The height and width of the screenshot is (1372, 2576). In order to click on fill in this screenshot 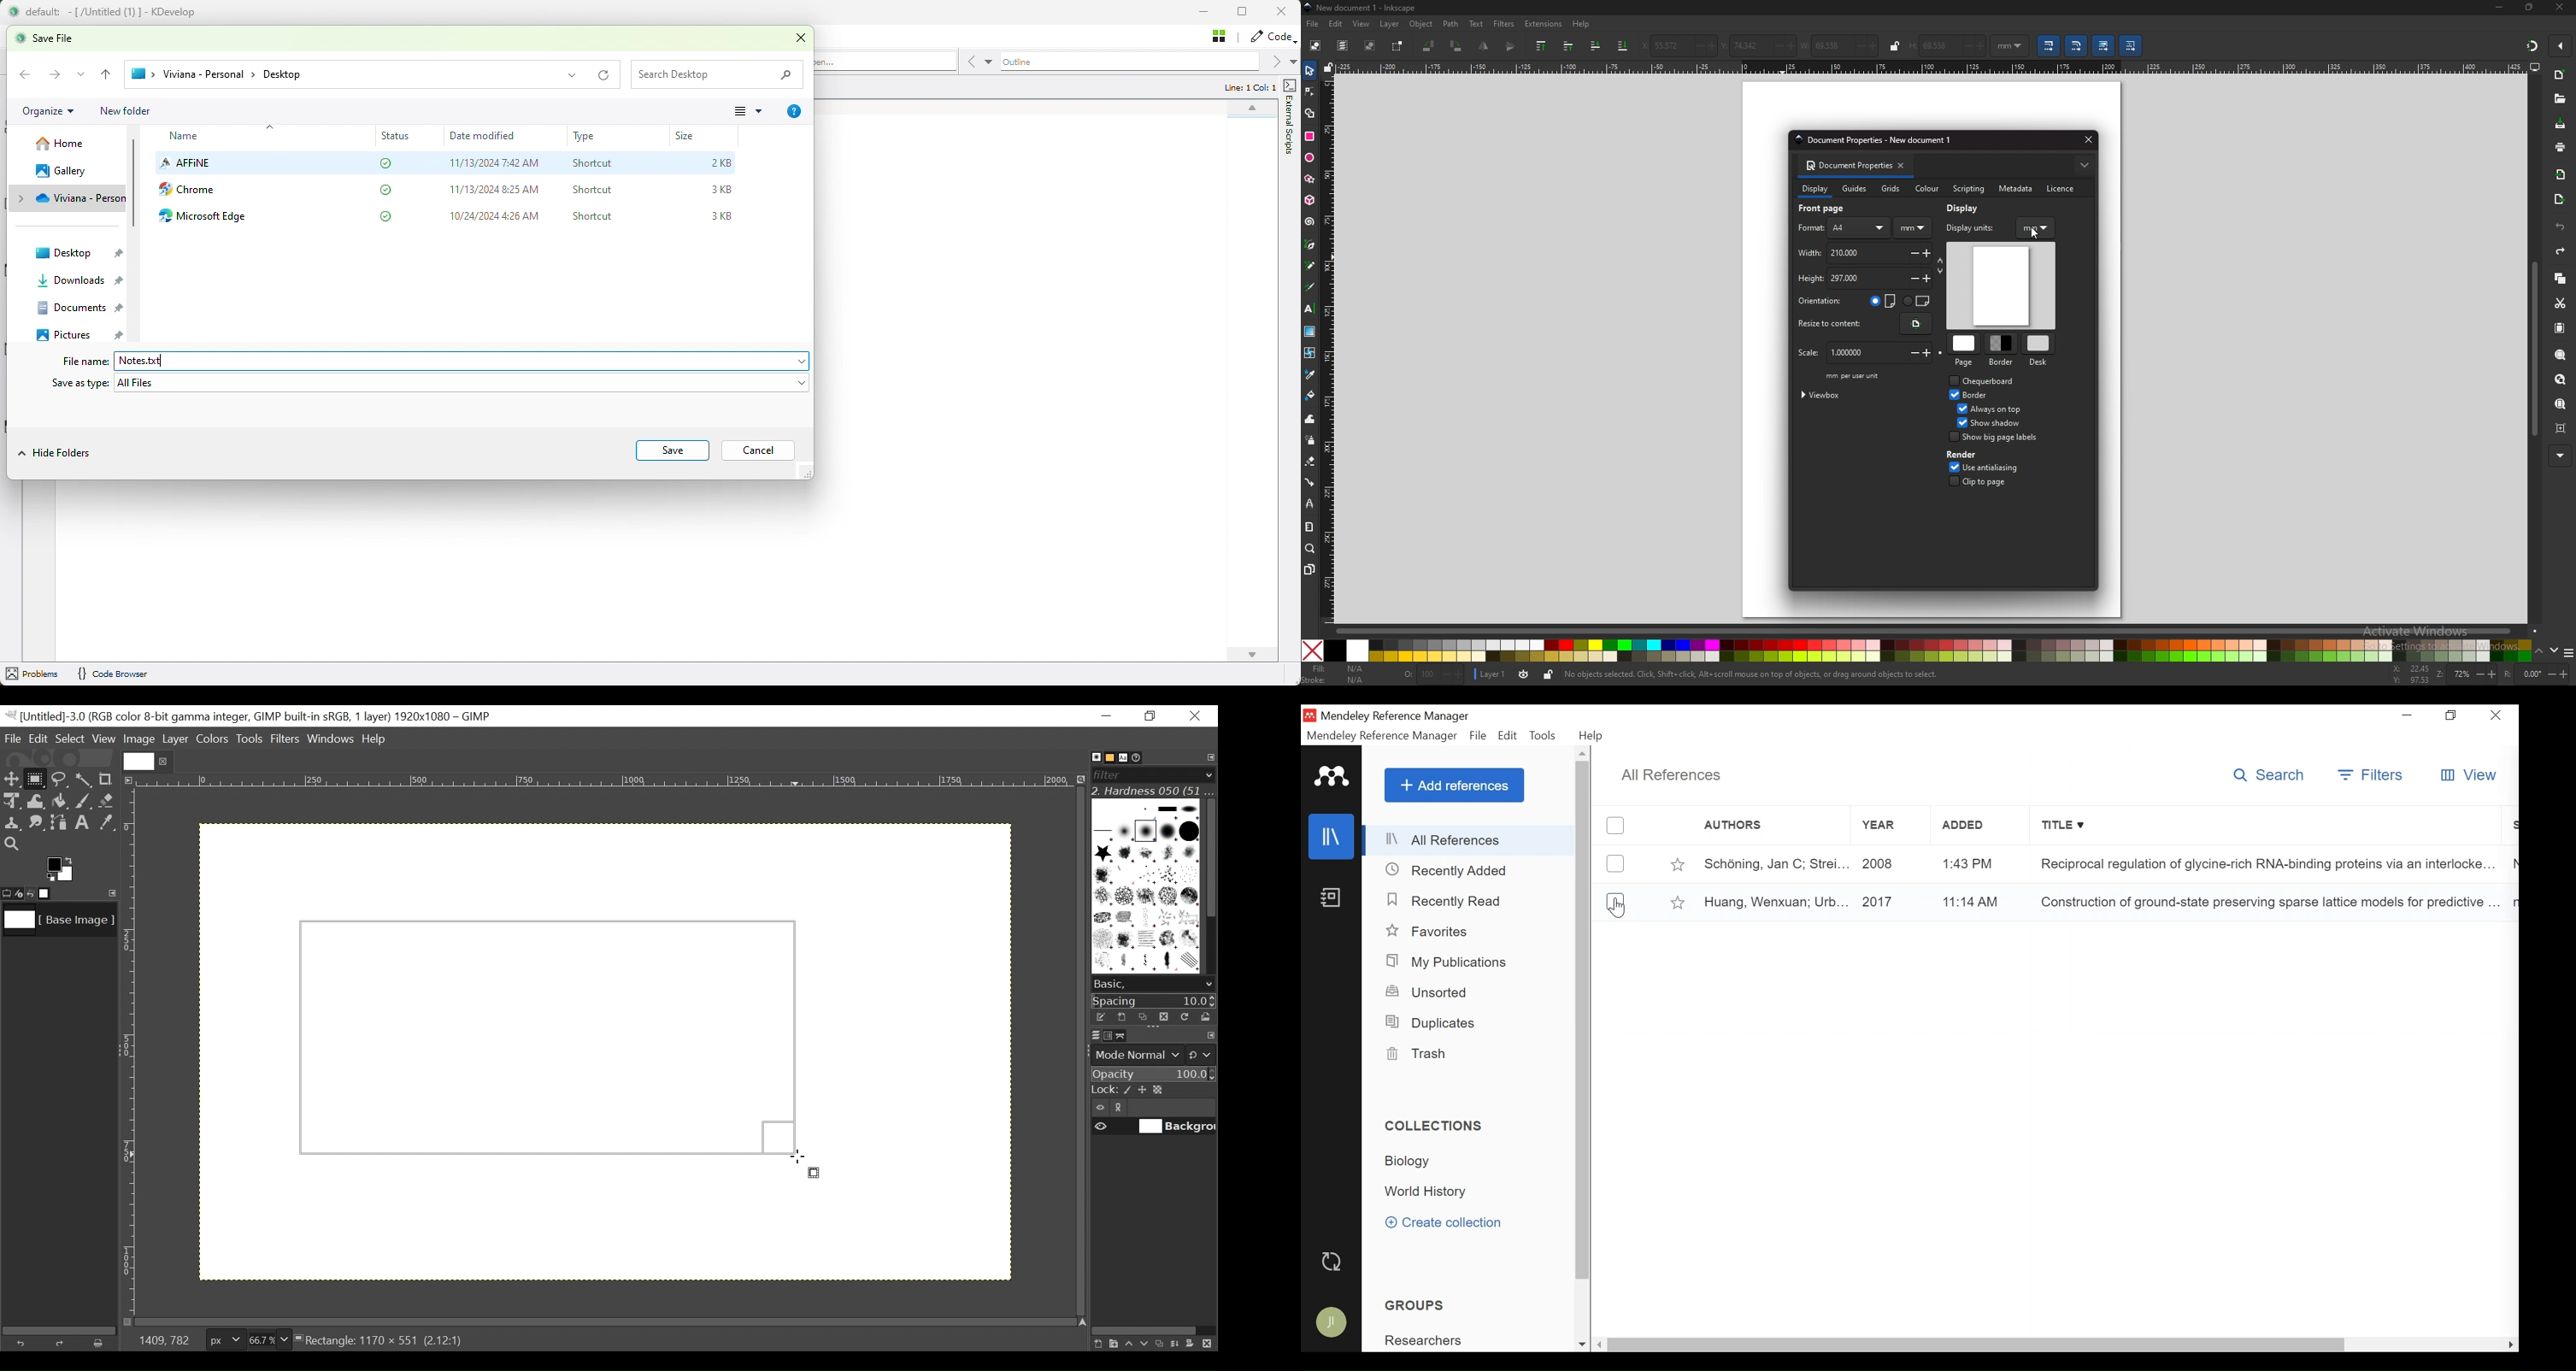, I will do `click(1337, 670)`.